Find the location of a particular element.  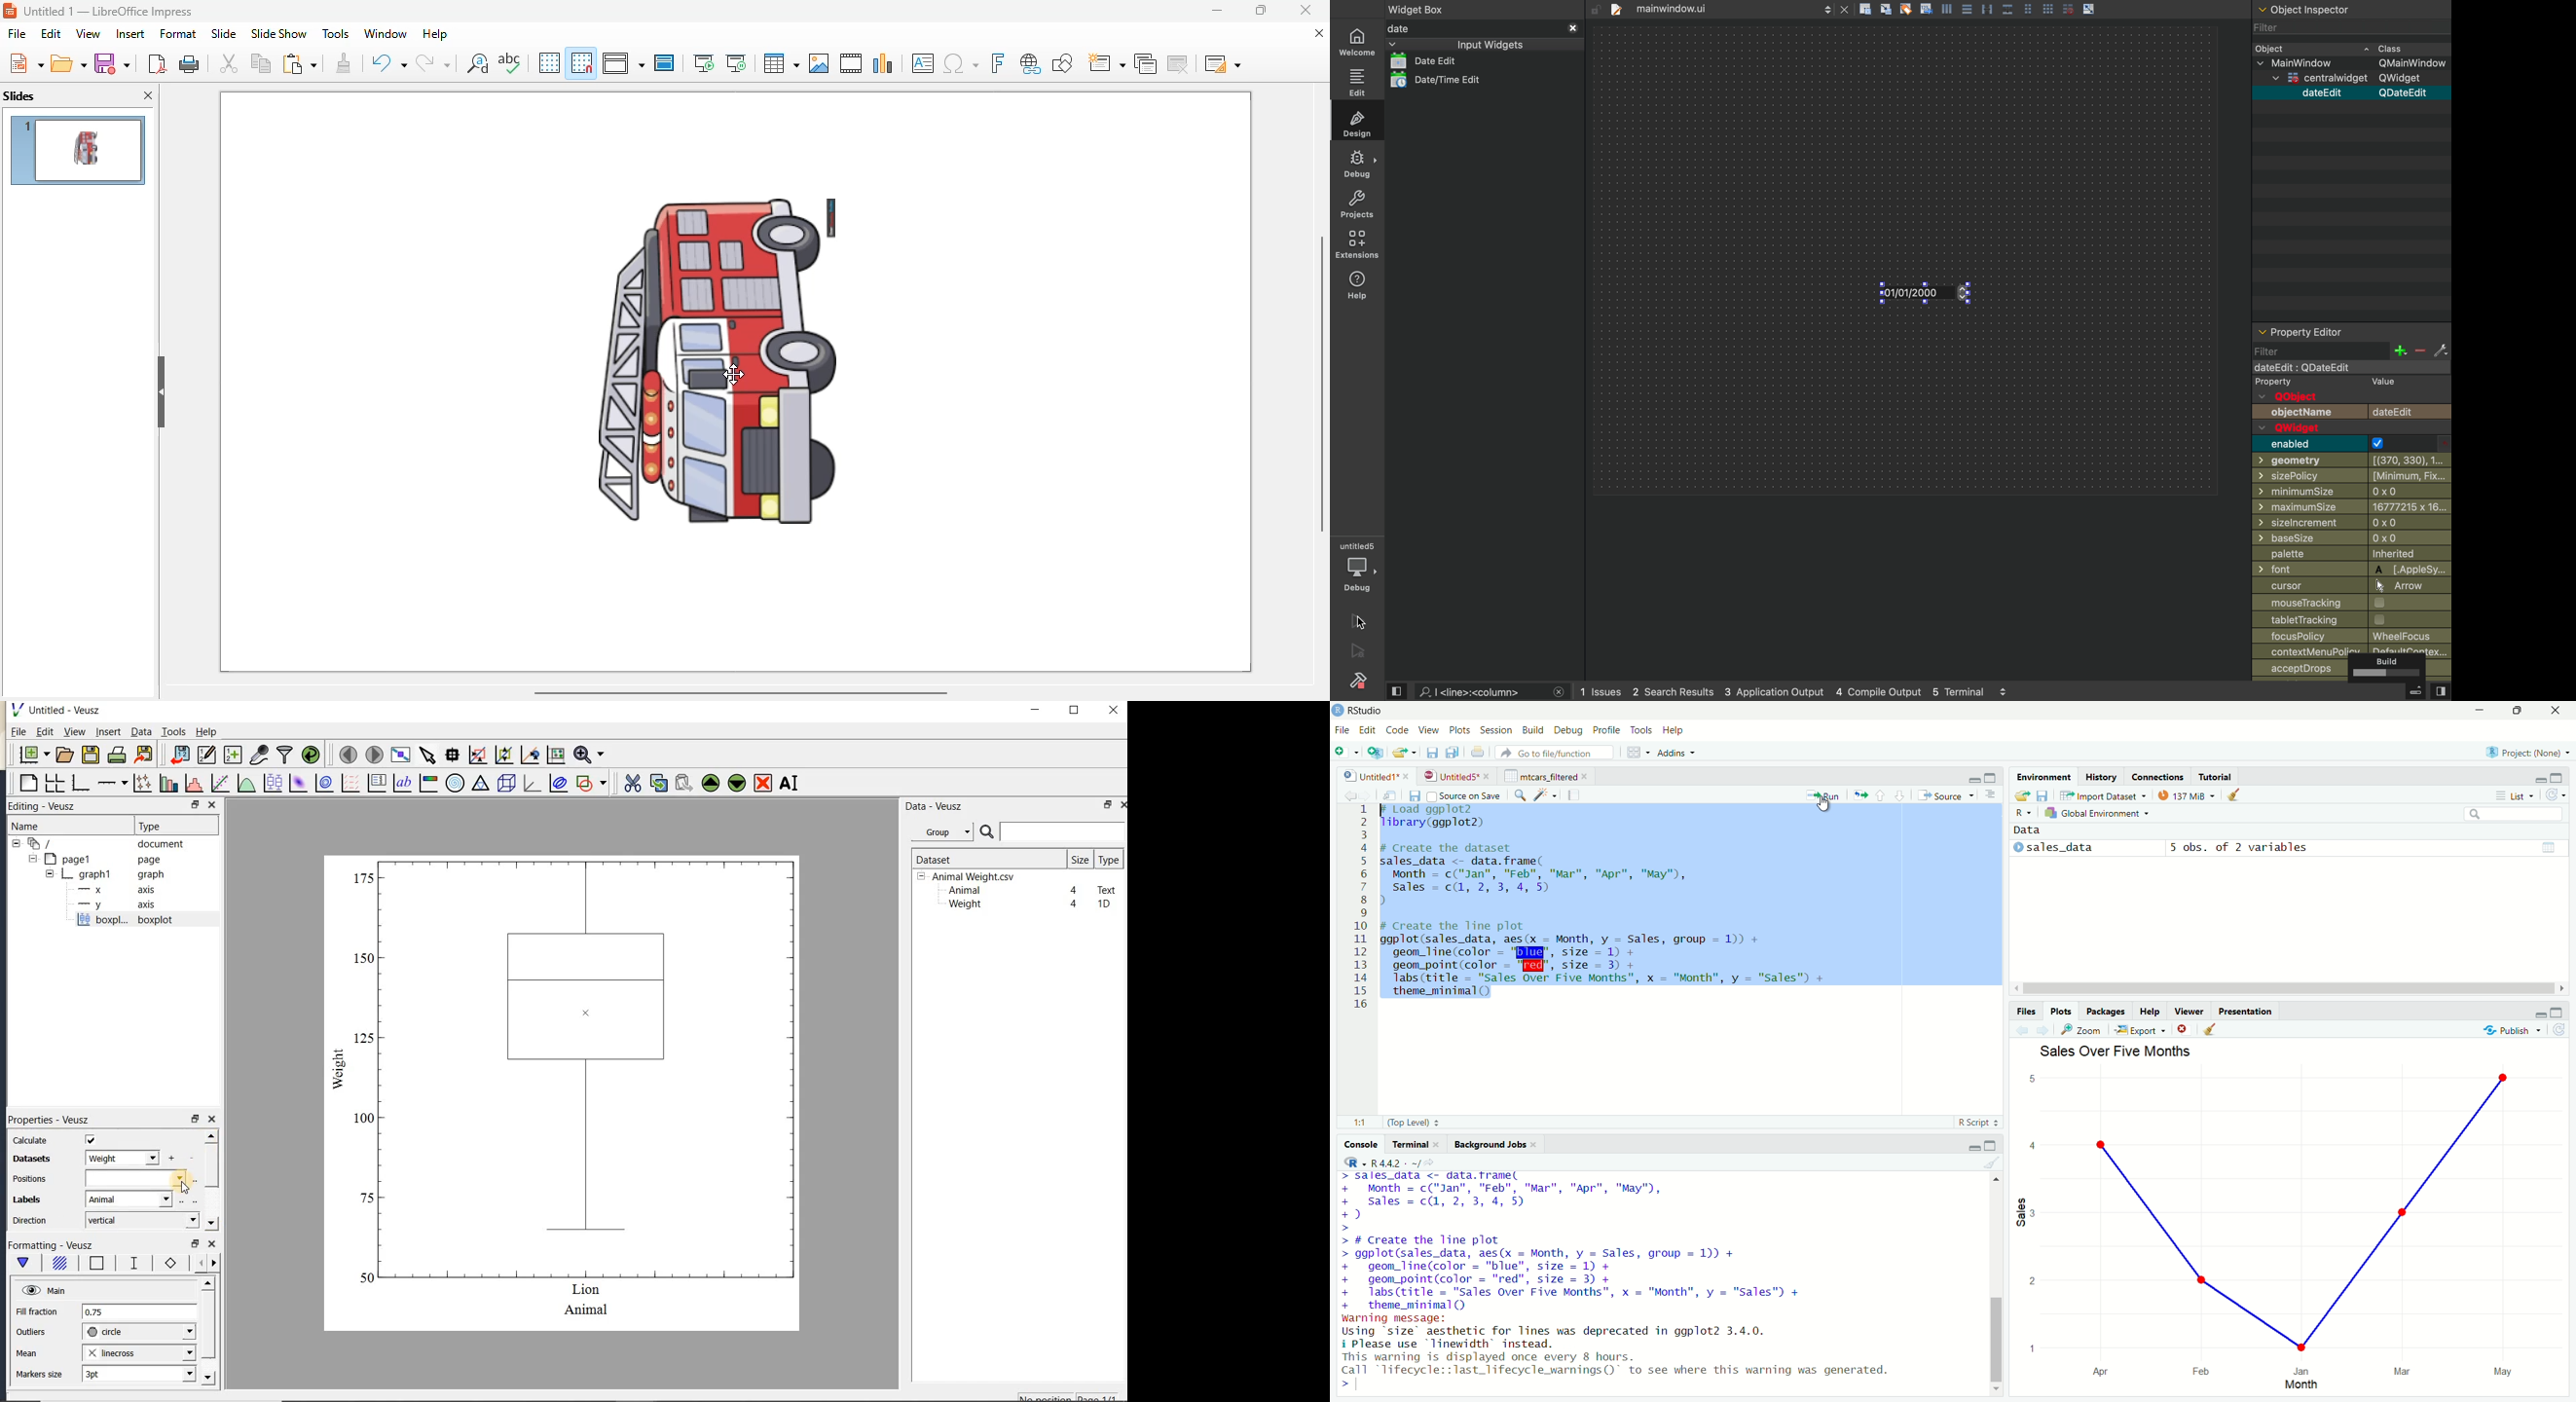

close is located at coordinates (1558, 693).